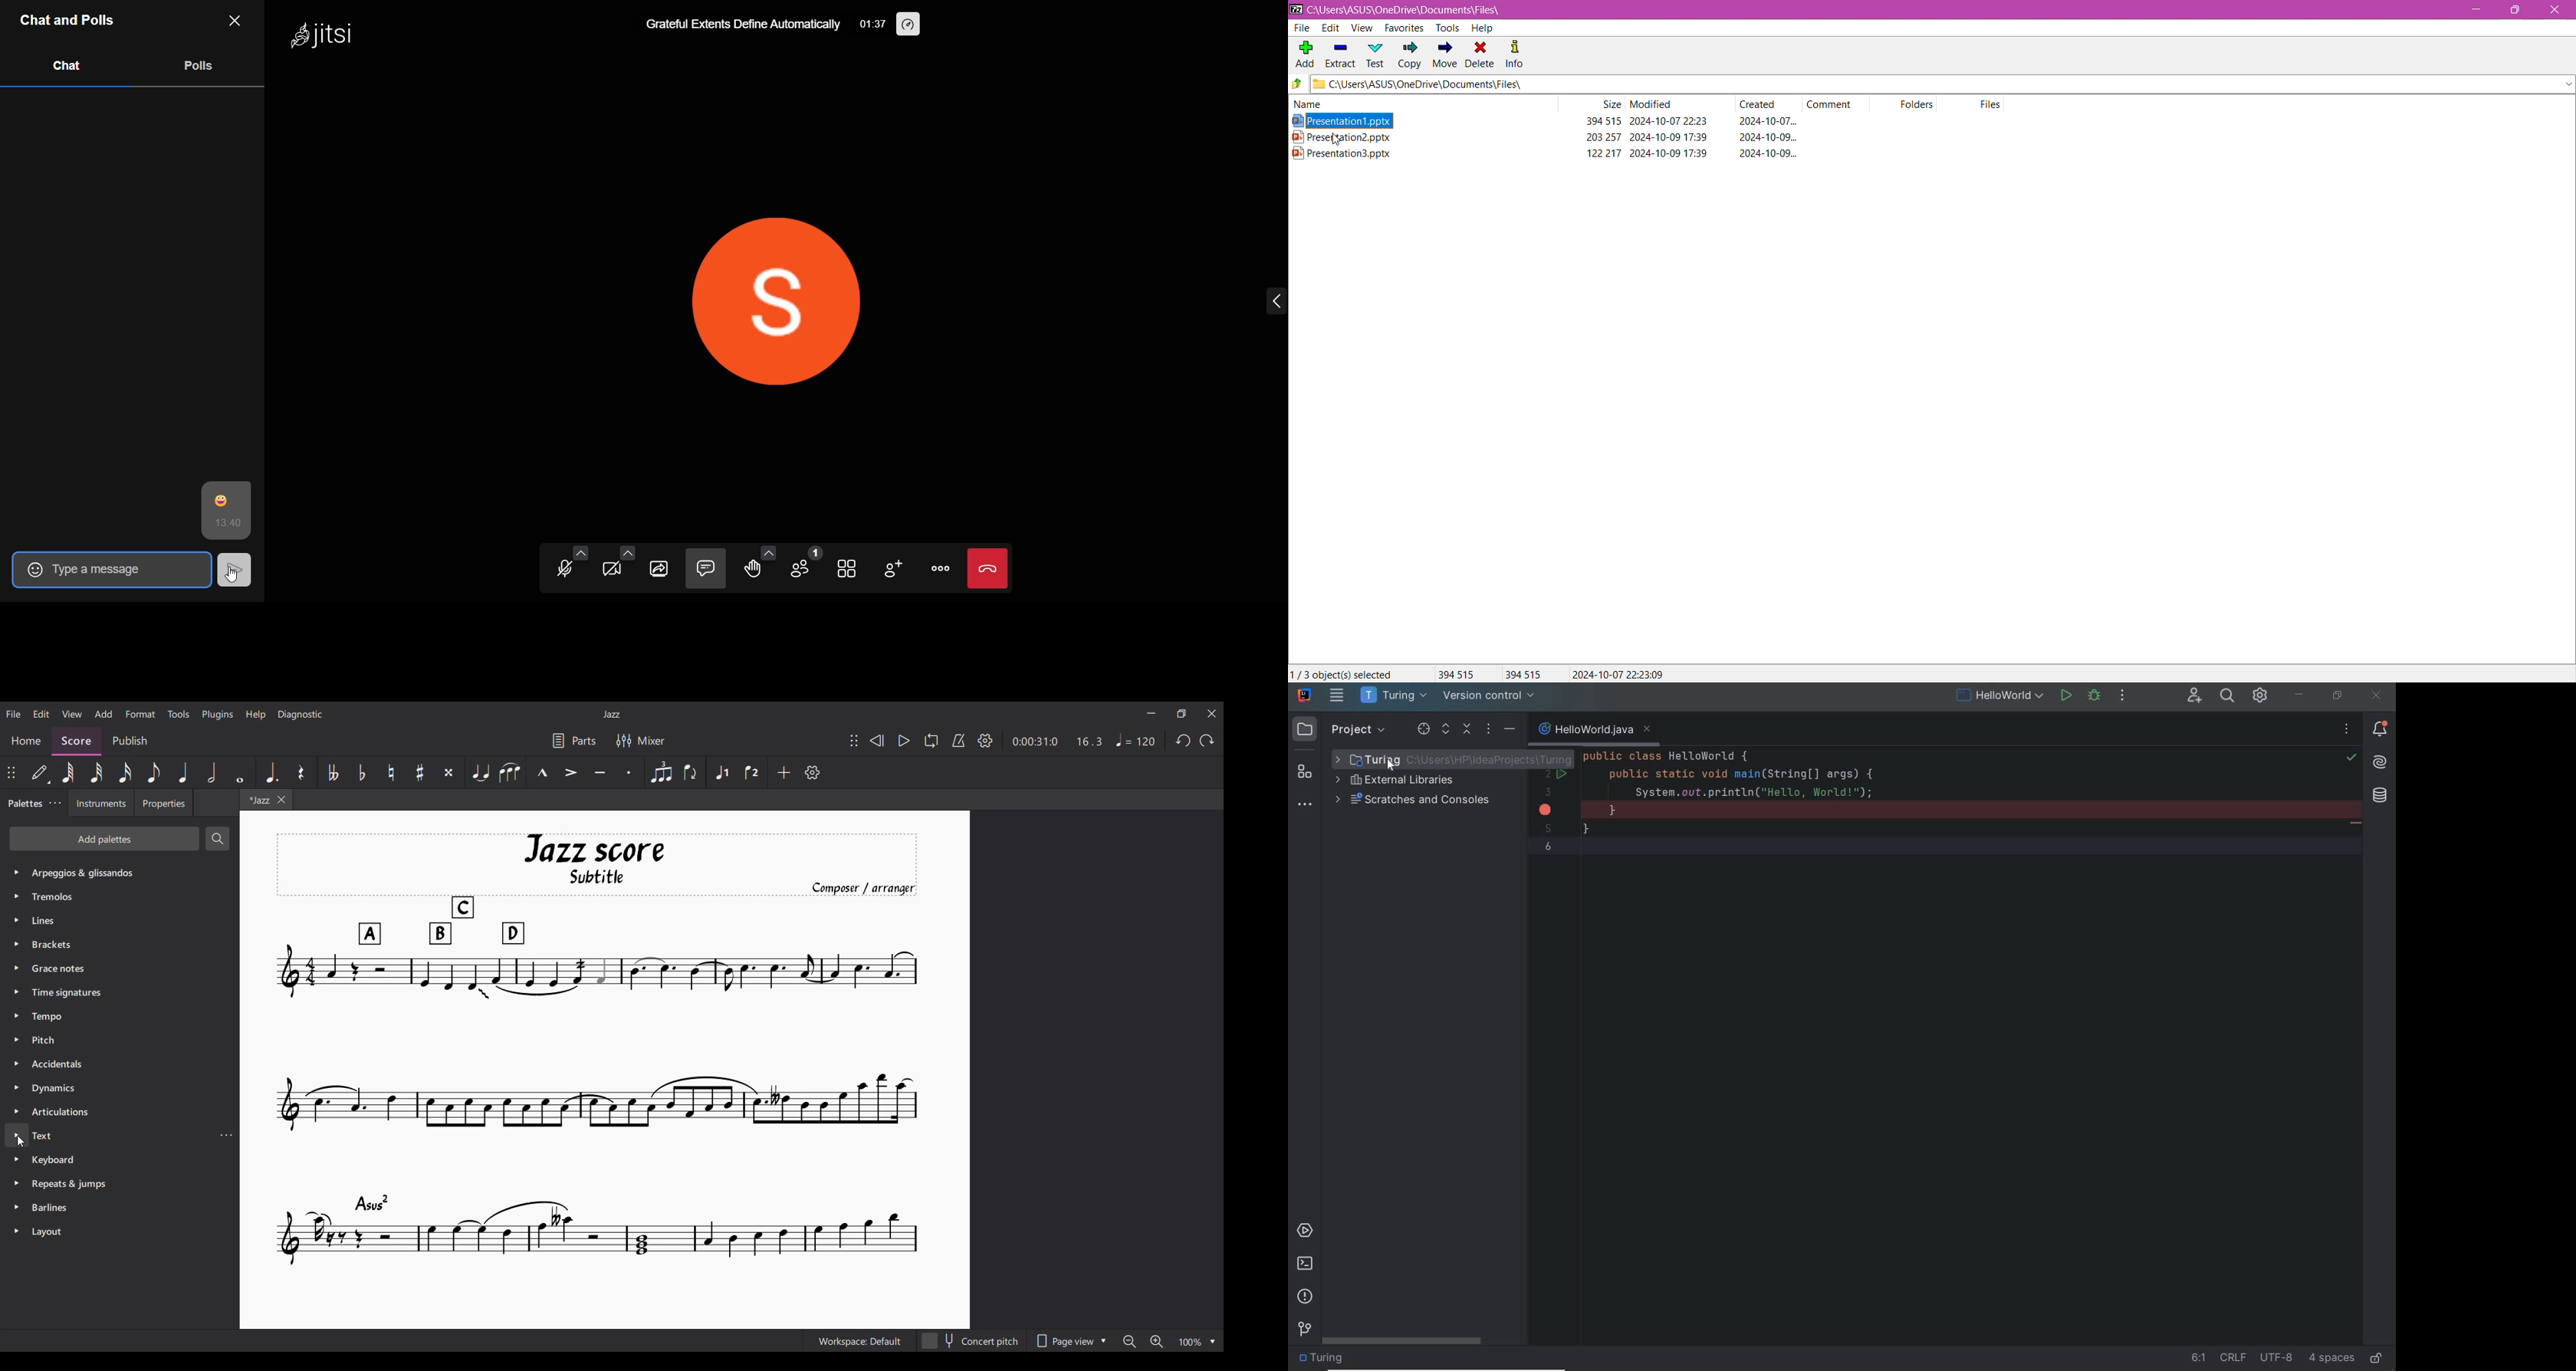  Describe the element at coordinates (849, 569) in the screenshot. I see `tile view` at that location.